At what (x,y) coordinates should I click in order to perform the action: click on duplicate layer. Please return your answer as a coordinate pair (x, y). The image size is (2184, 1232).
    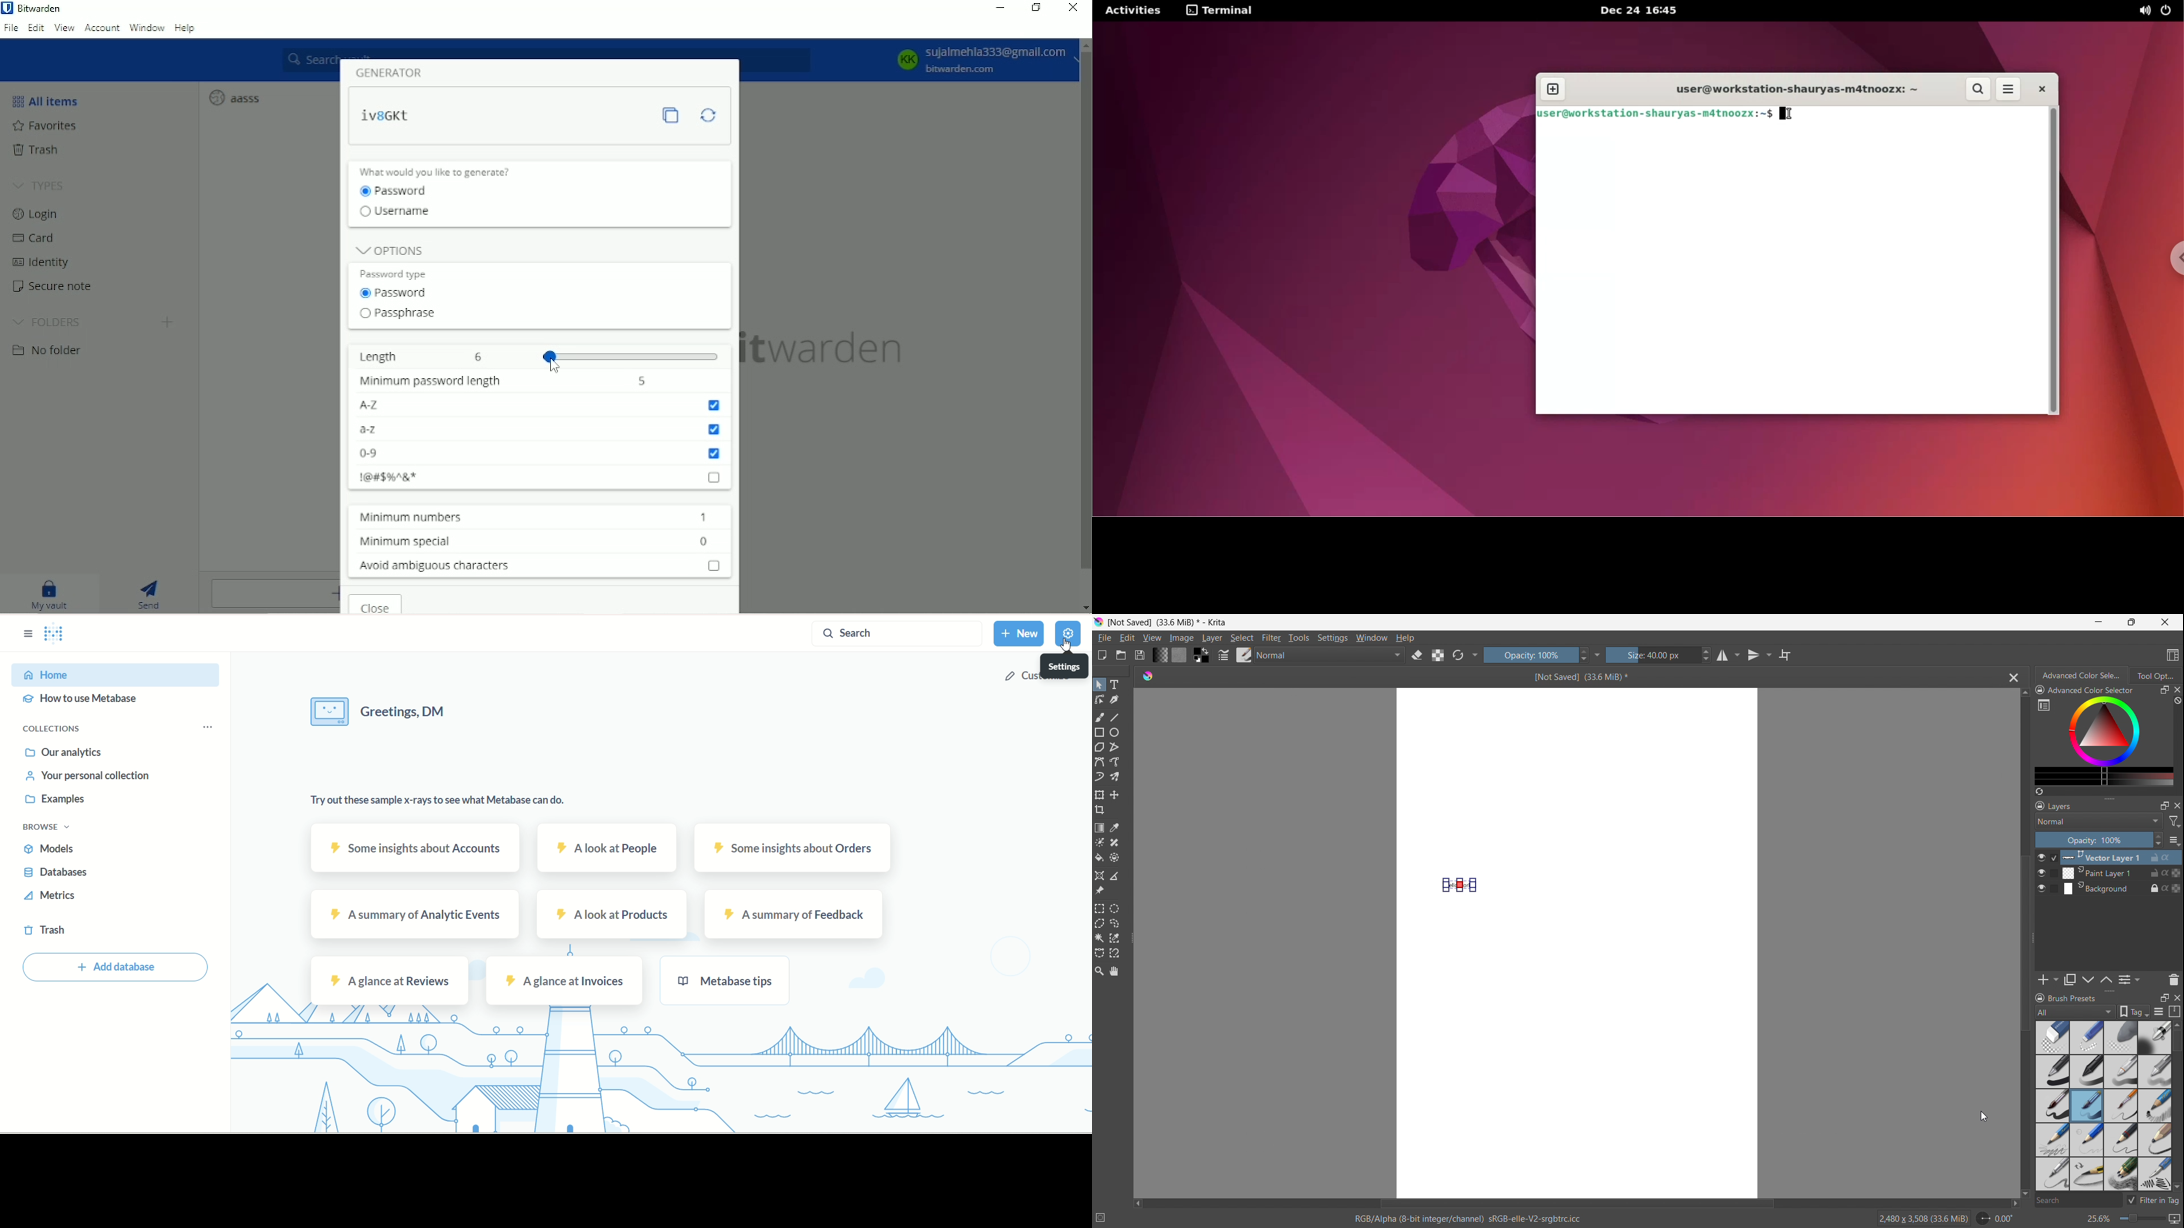
    Looking at the image, I should click on (2070, 980).